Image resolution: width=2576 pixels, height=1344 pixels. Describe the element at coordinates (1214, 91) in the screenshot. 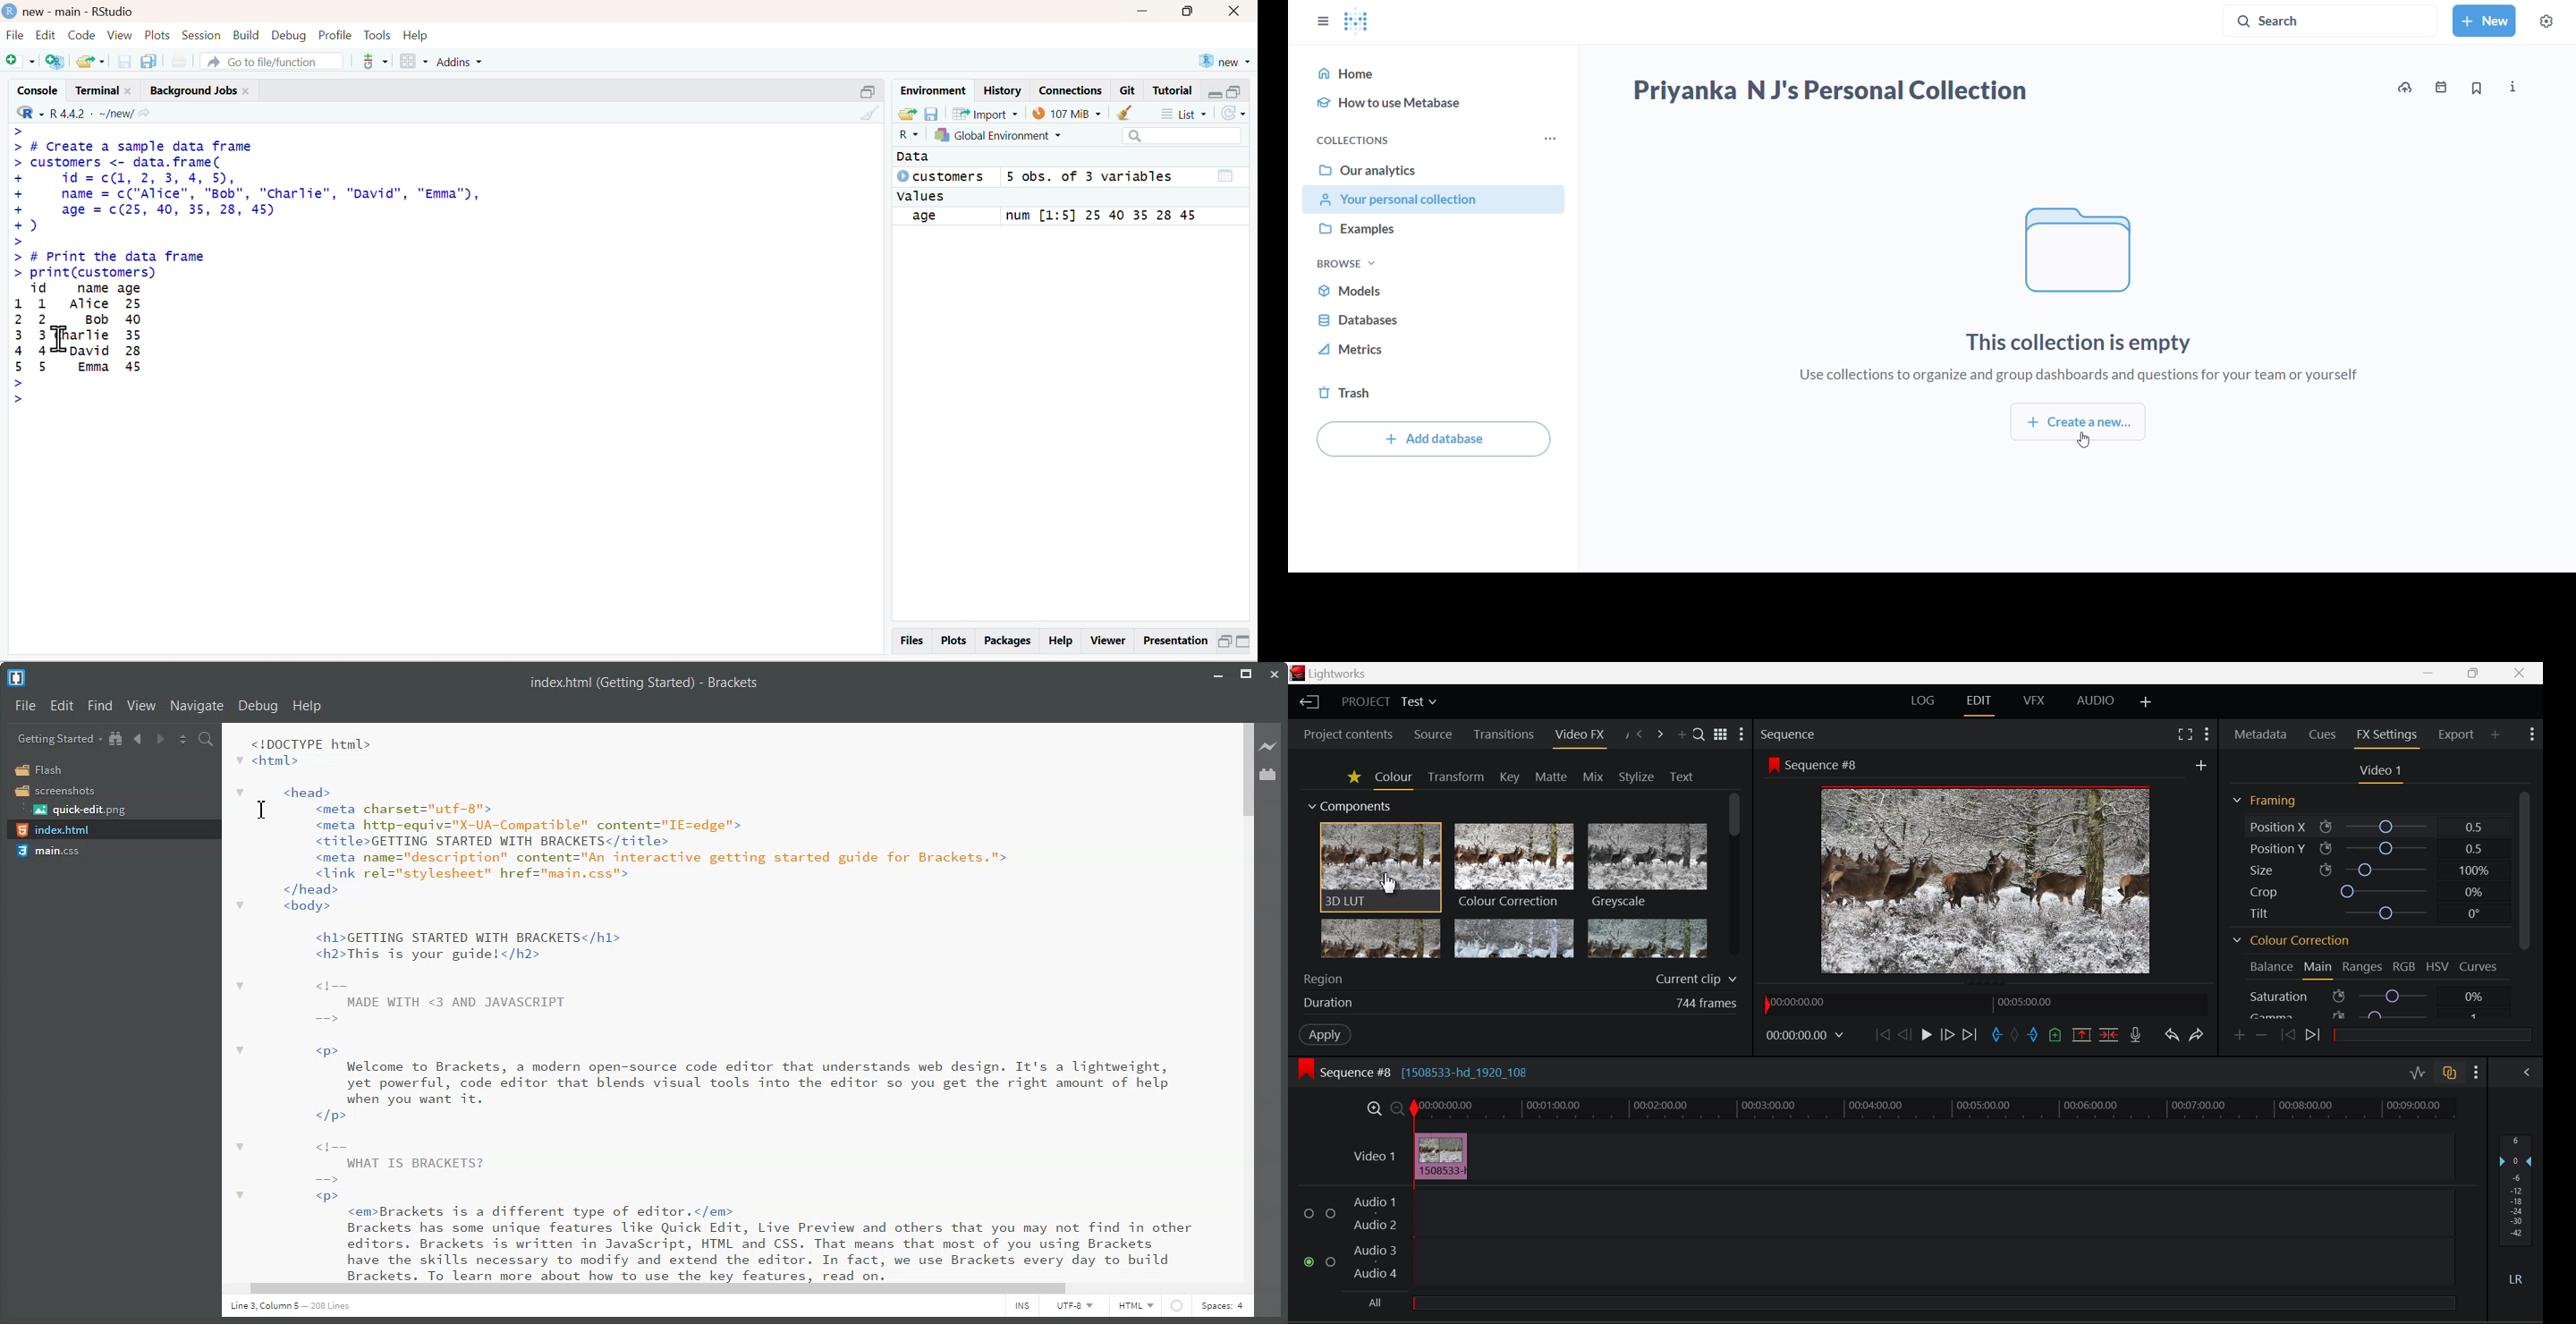

I see `minimise` at that location.